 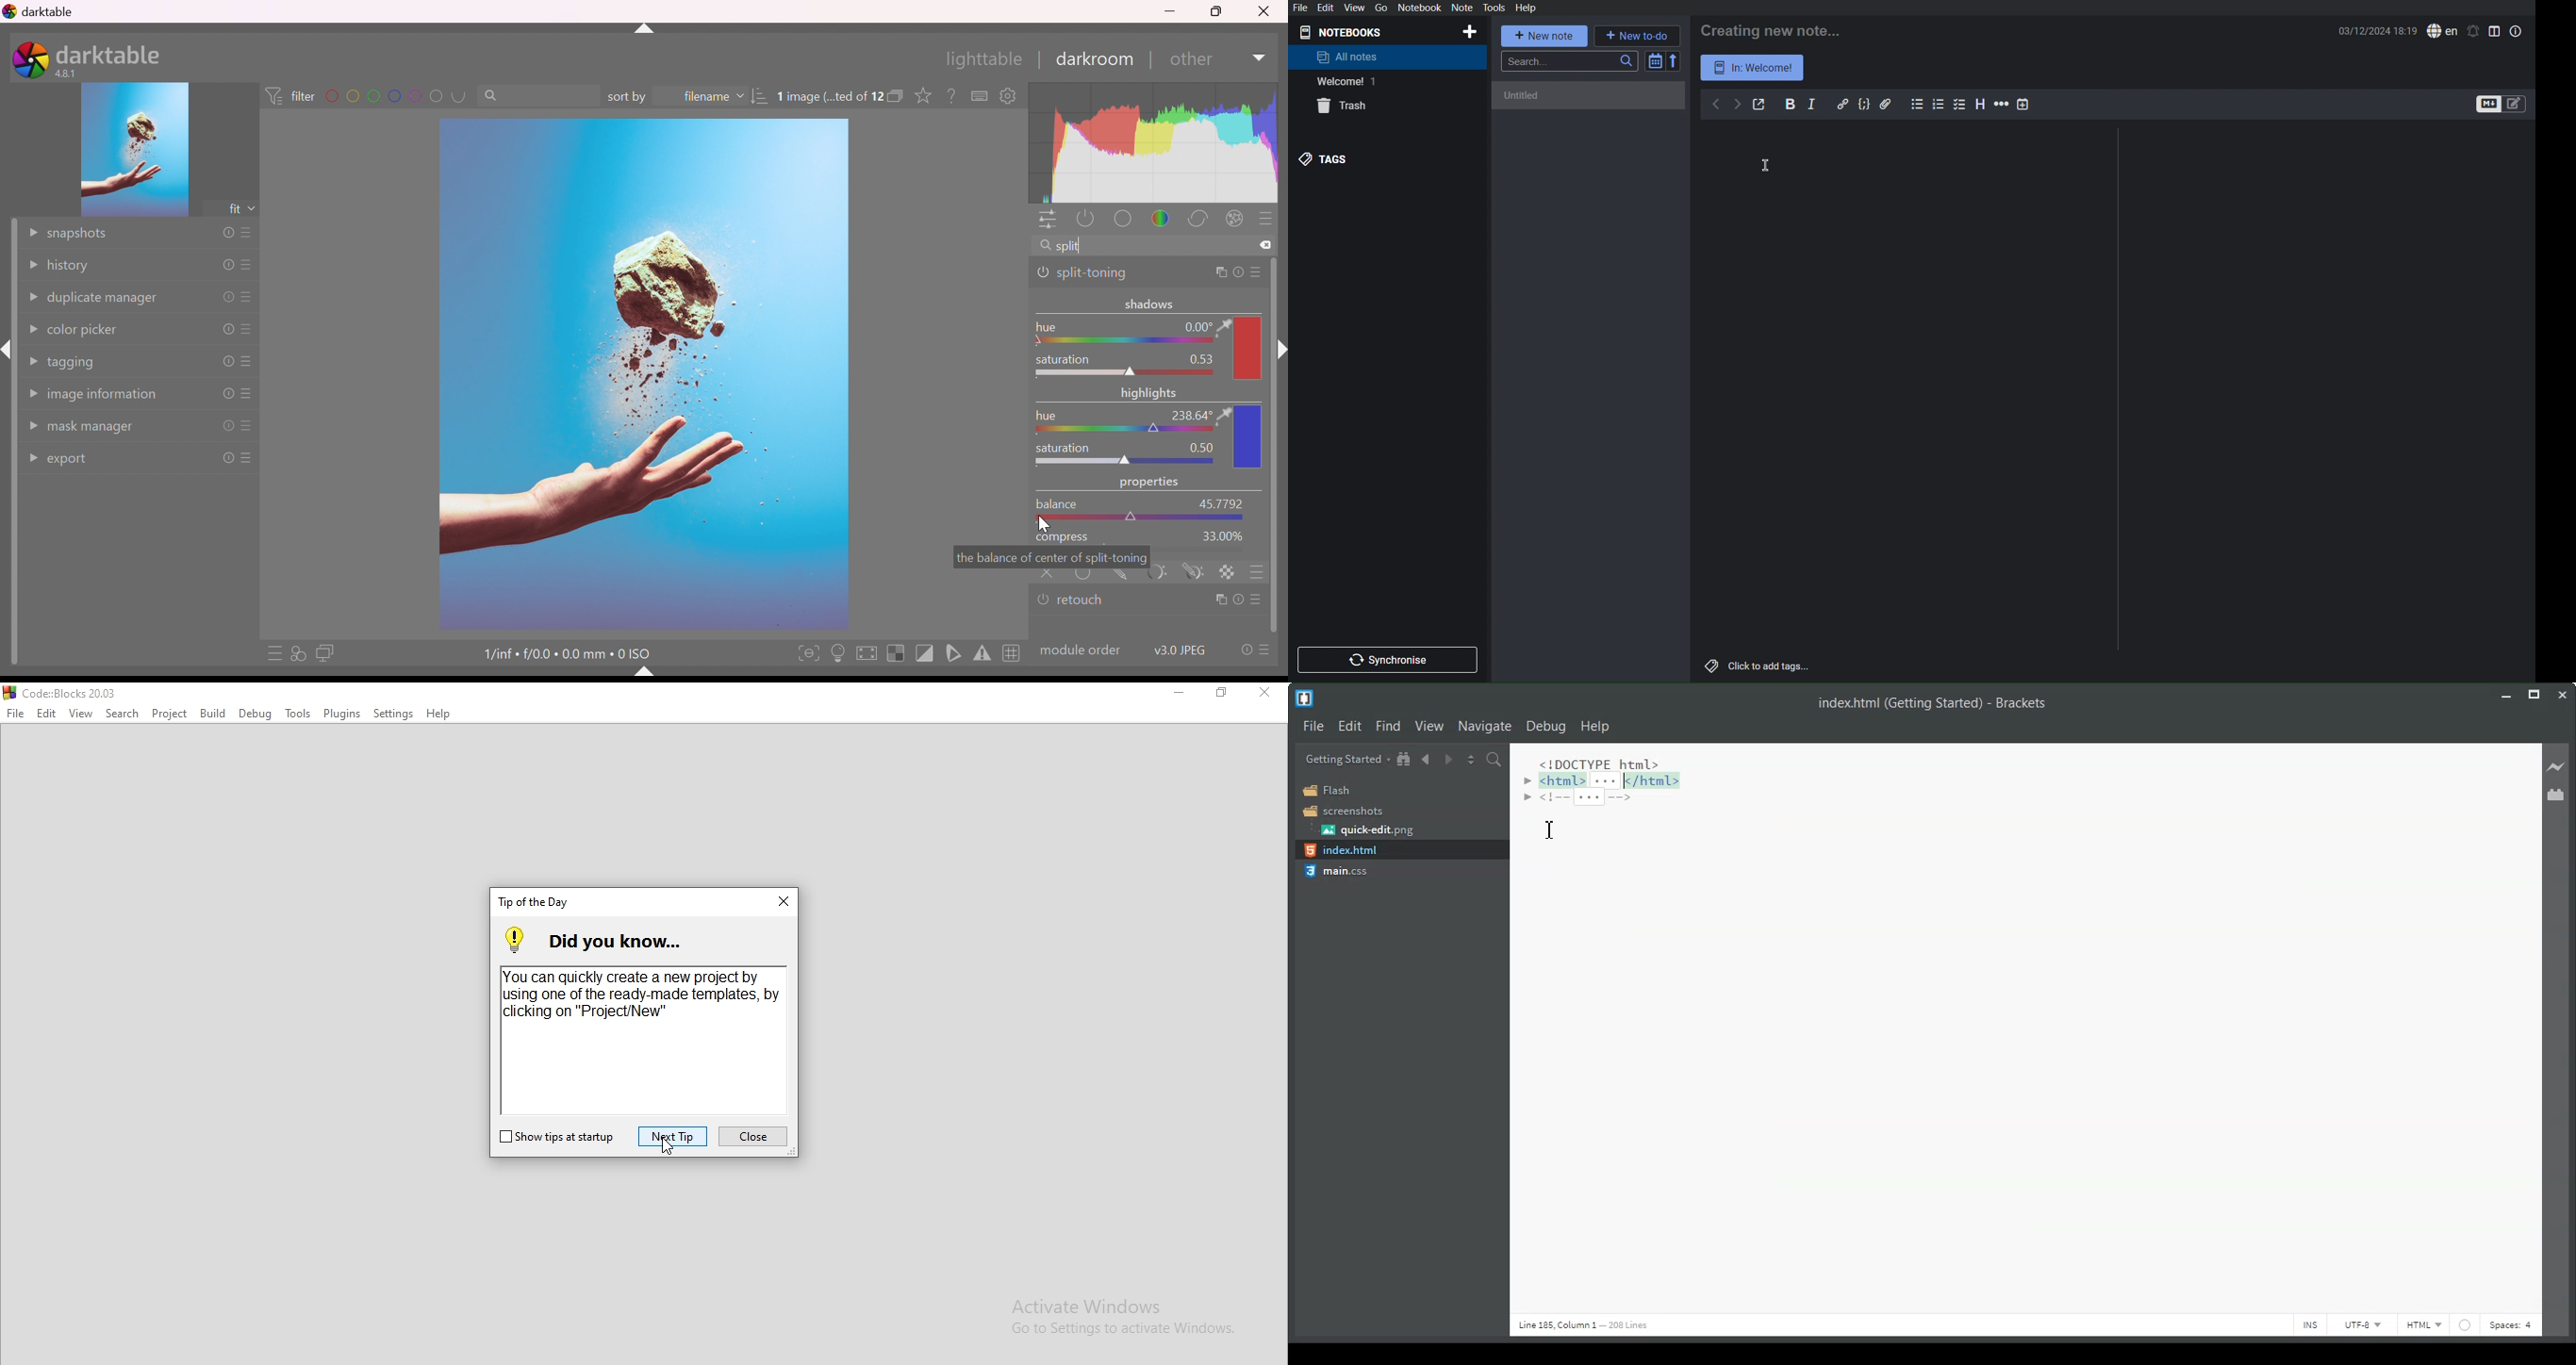 I want to click on All notes, so click(x=1348, y=57).